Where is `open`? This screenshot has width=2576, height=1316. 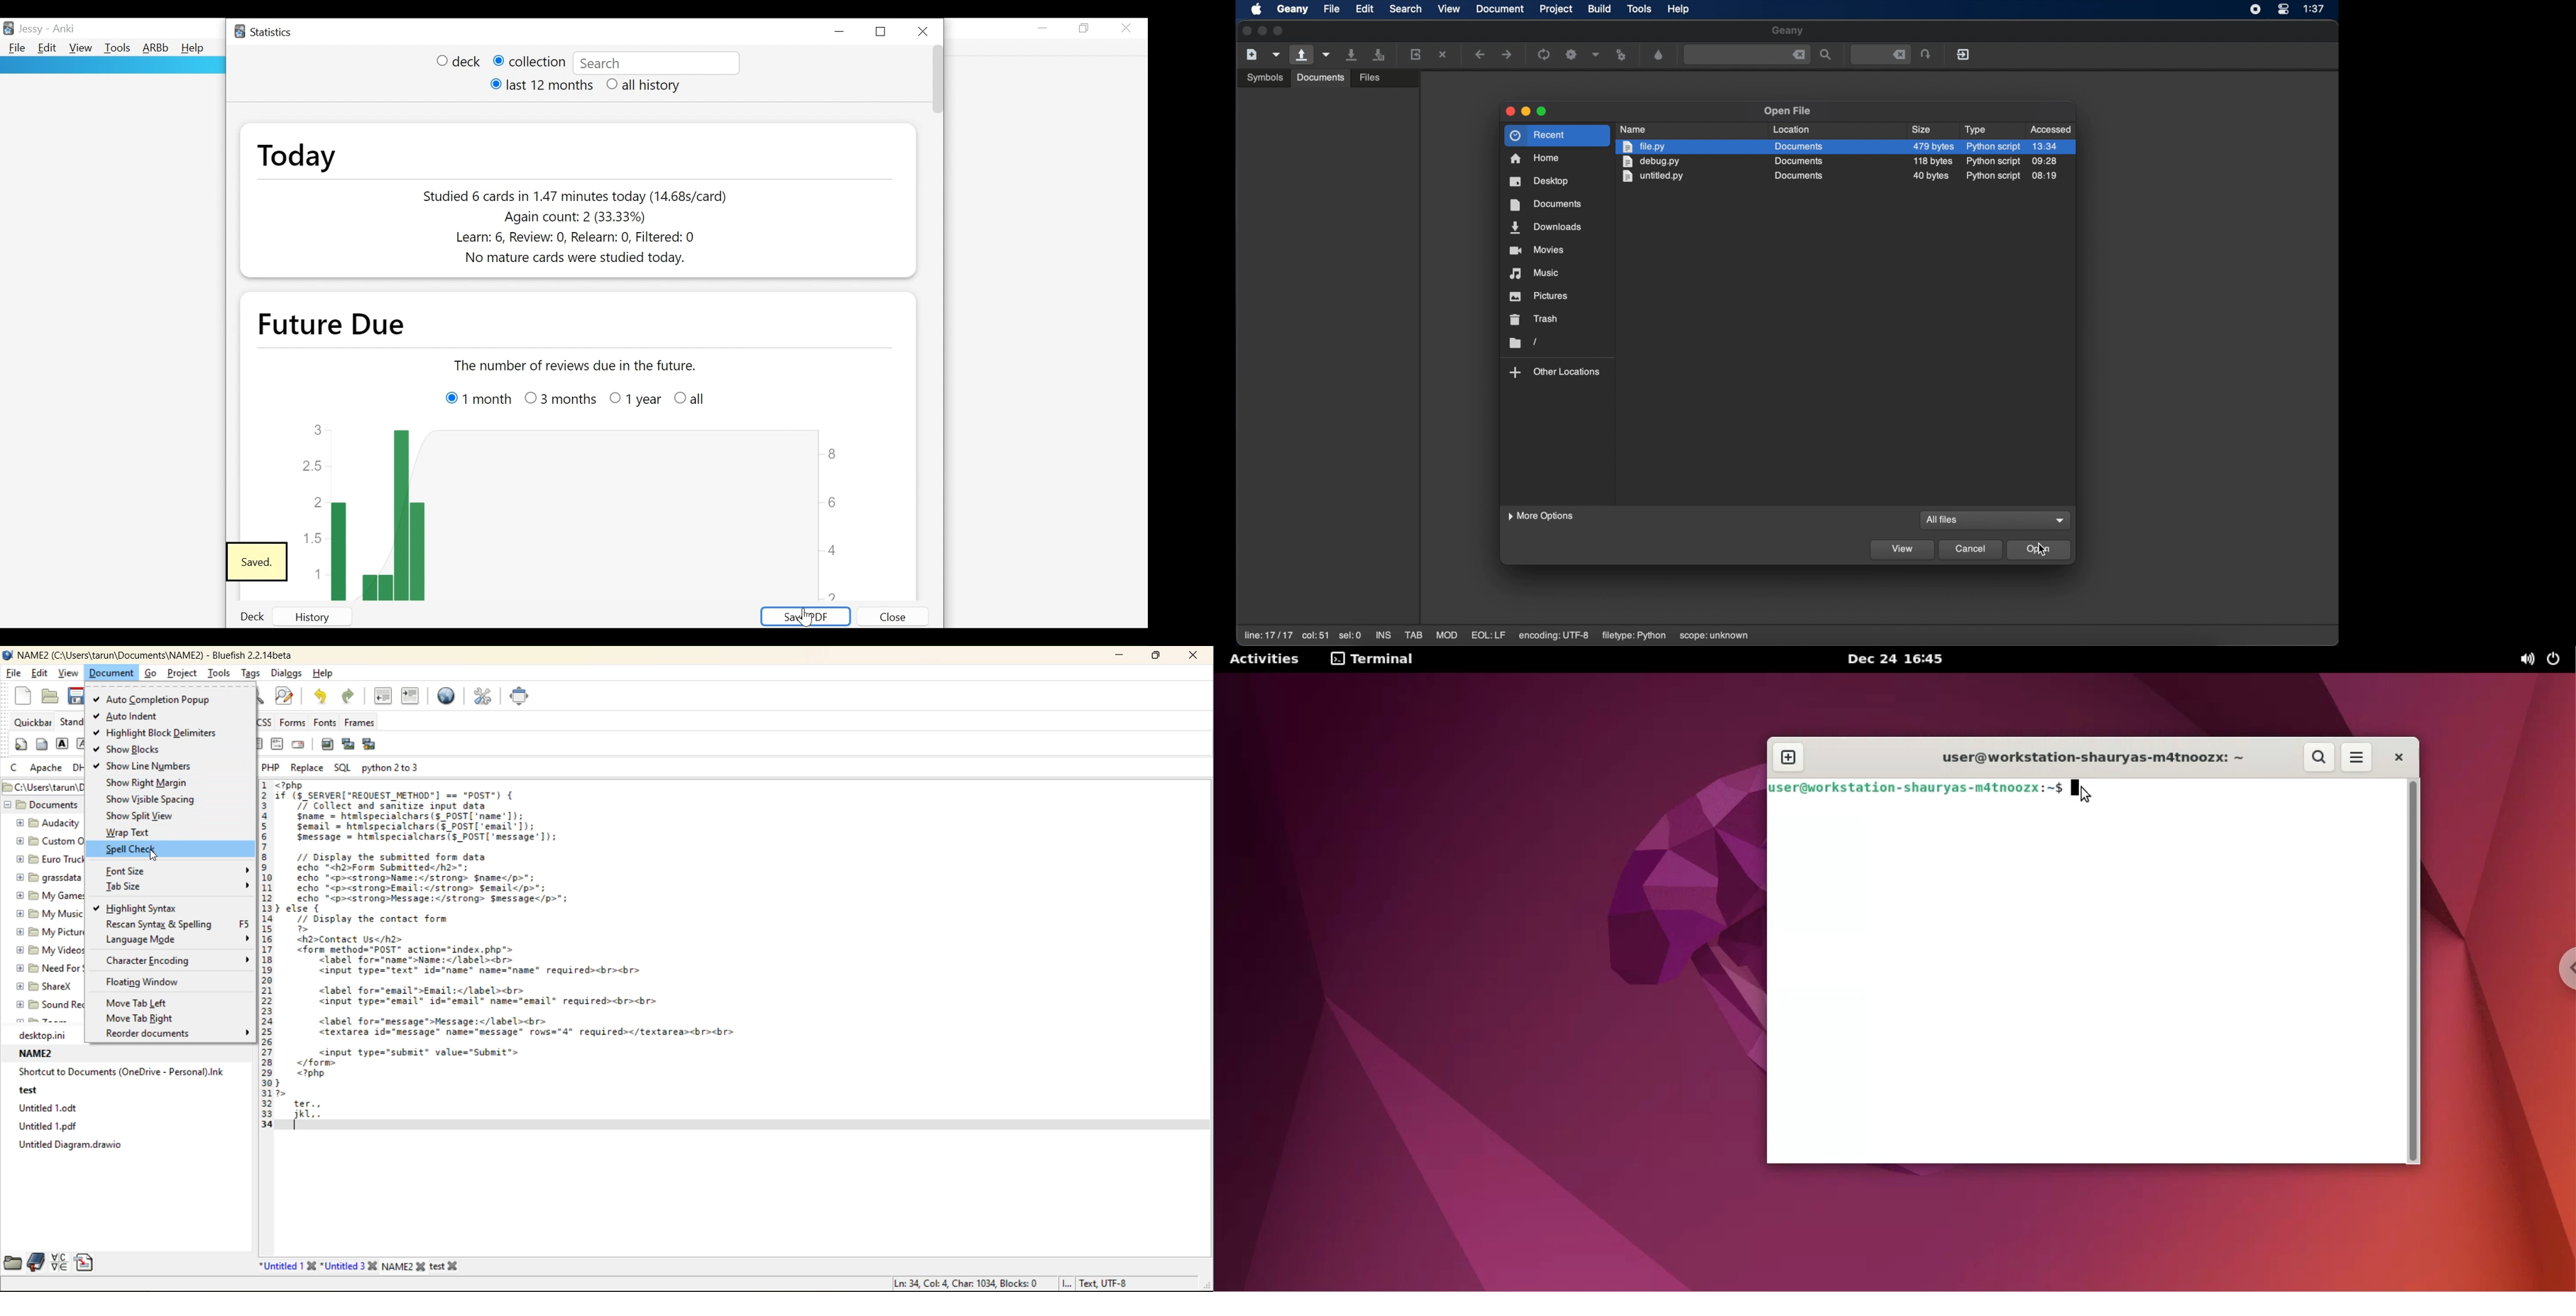
open is located at coordinates (47, 697).